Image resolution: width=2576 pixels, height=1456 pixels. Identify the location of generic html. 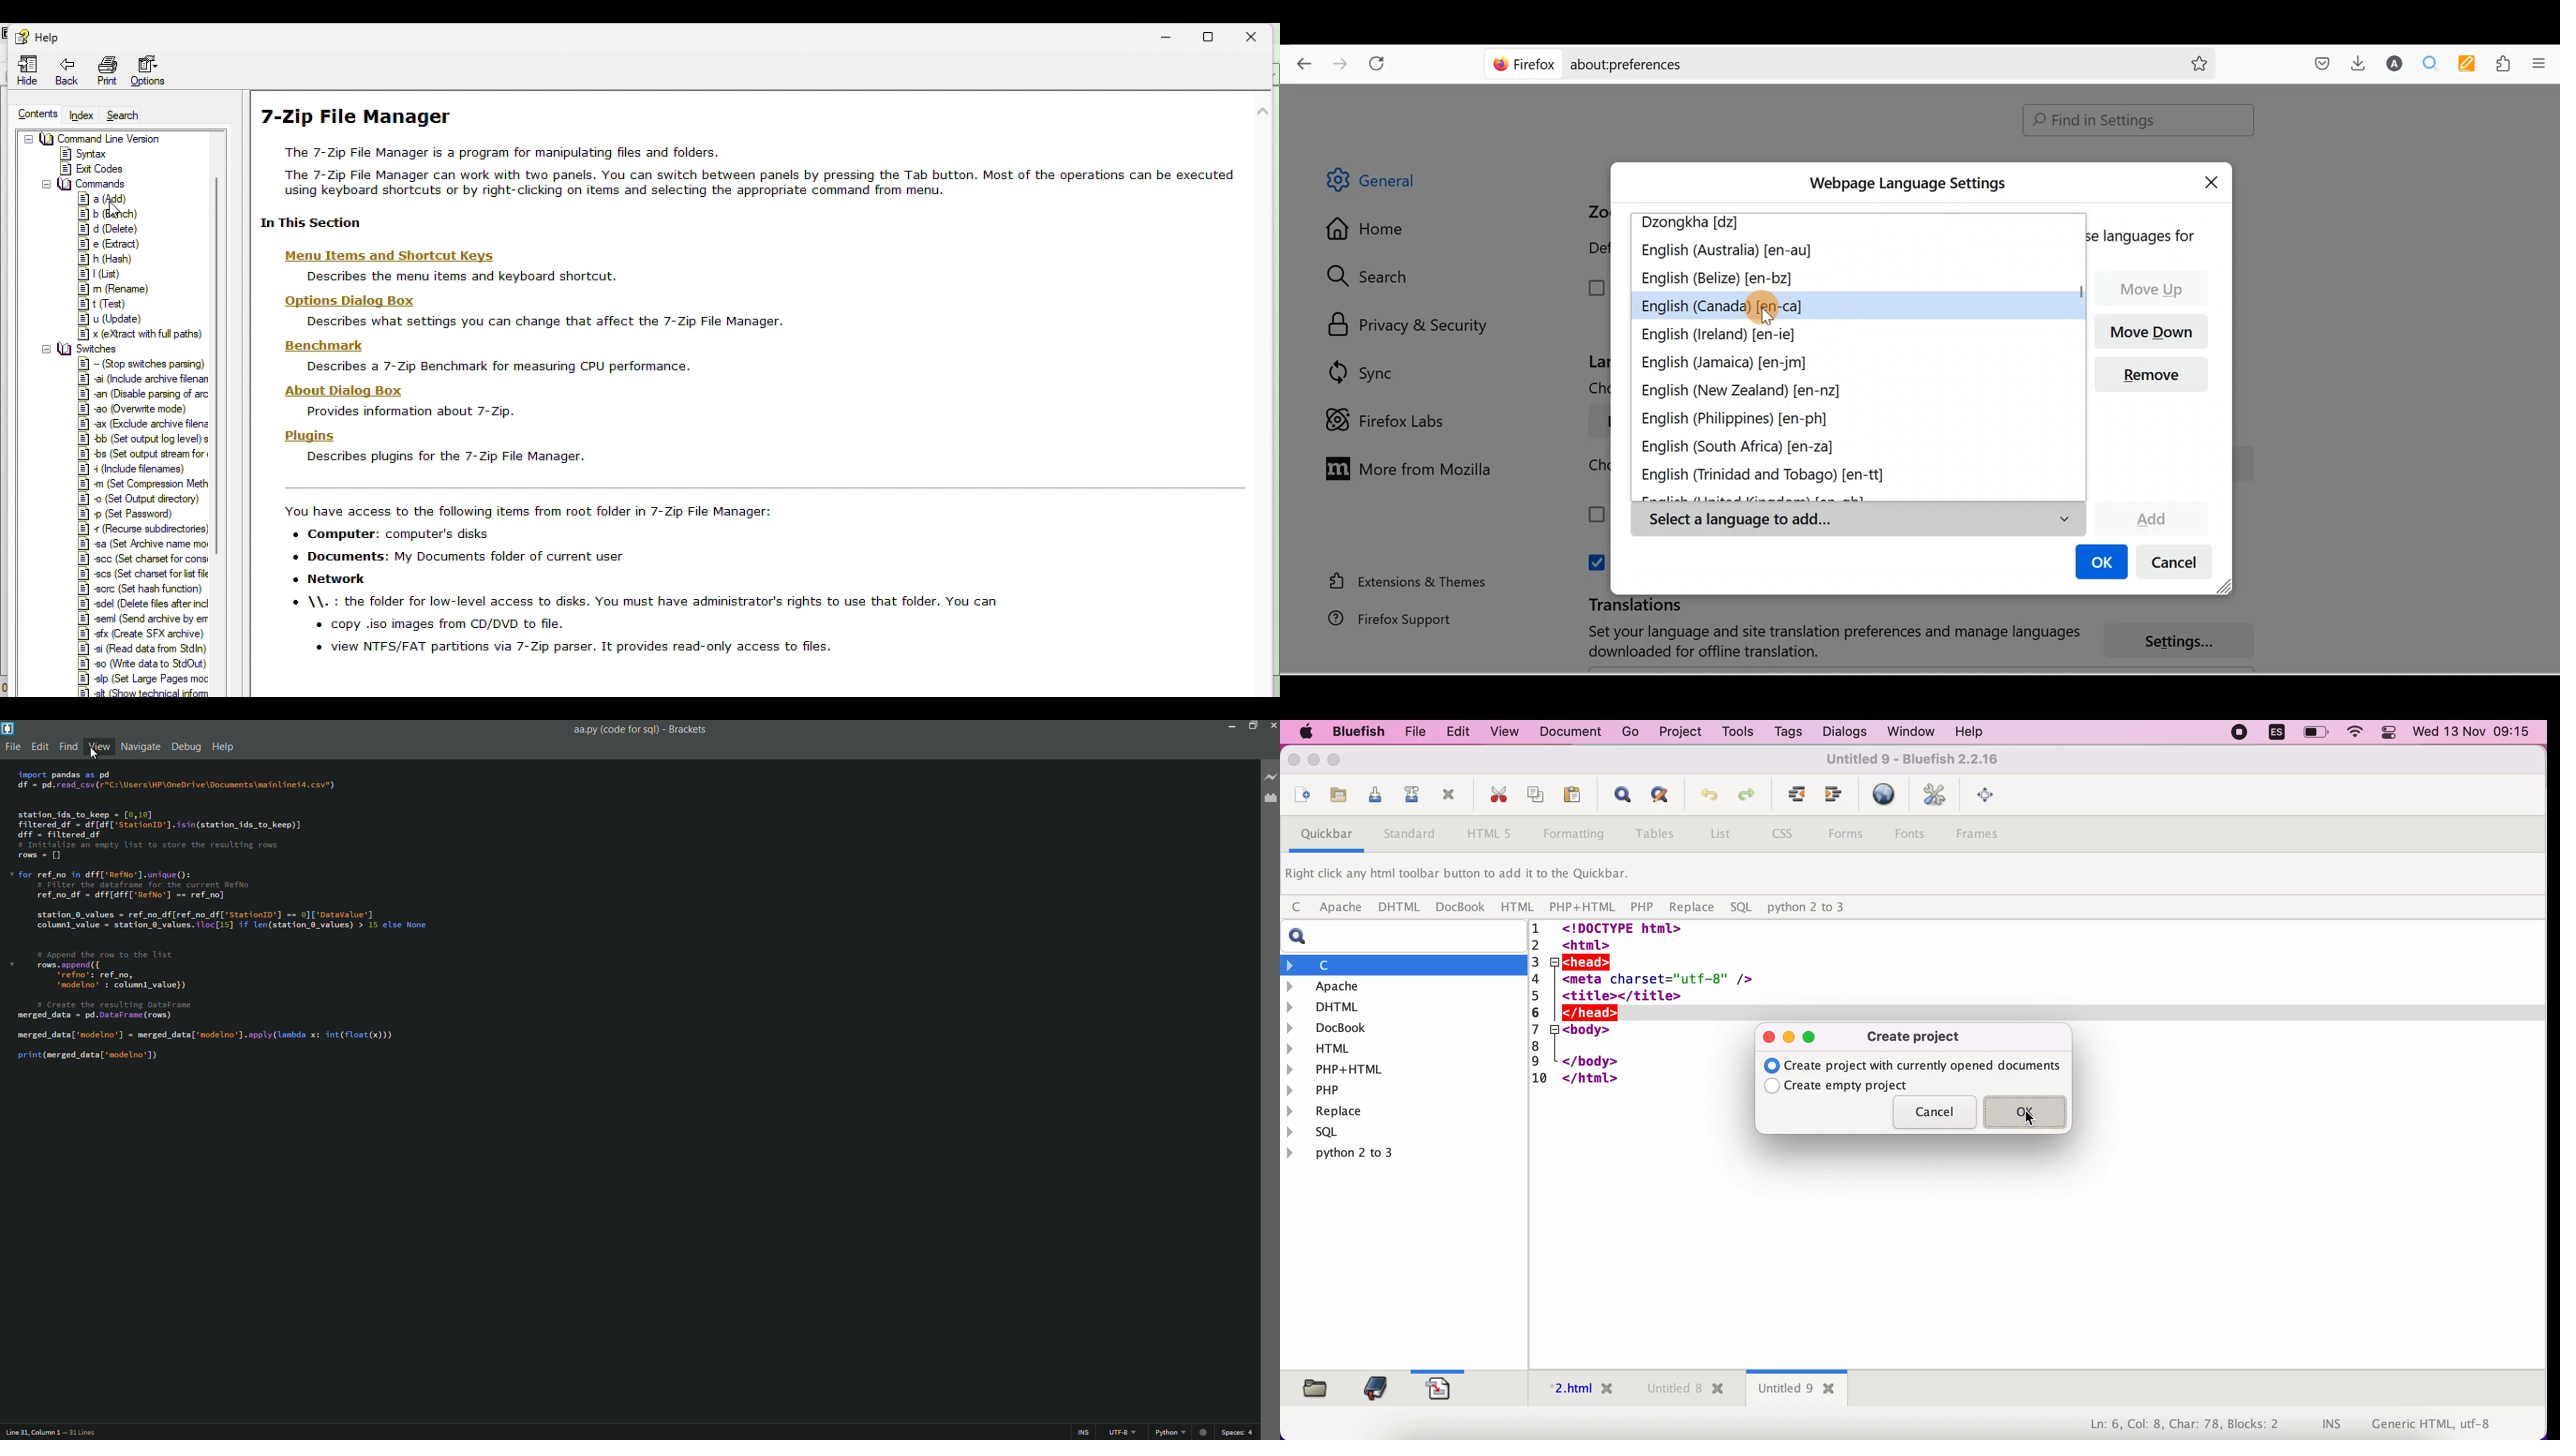
(2447, 1423).